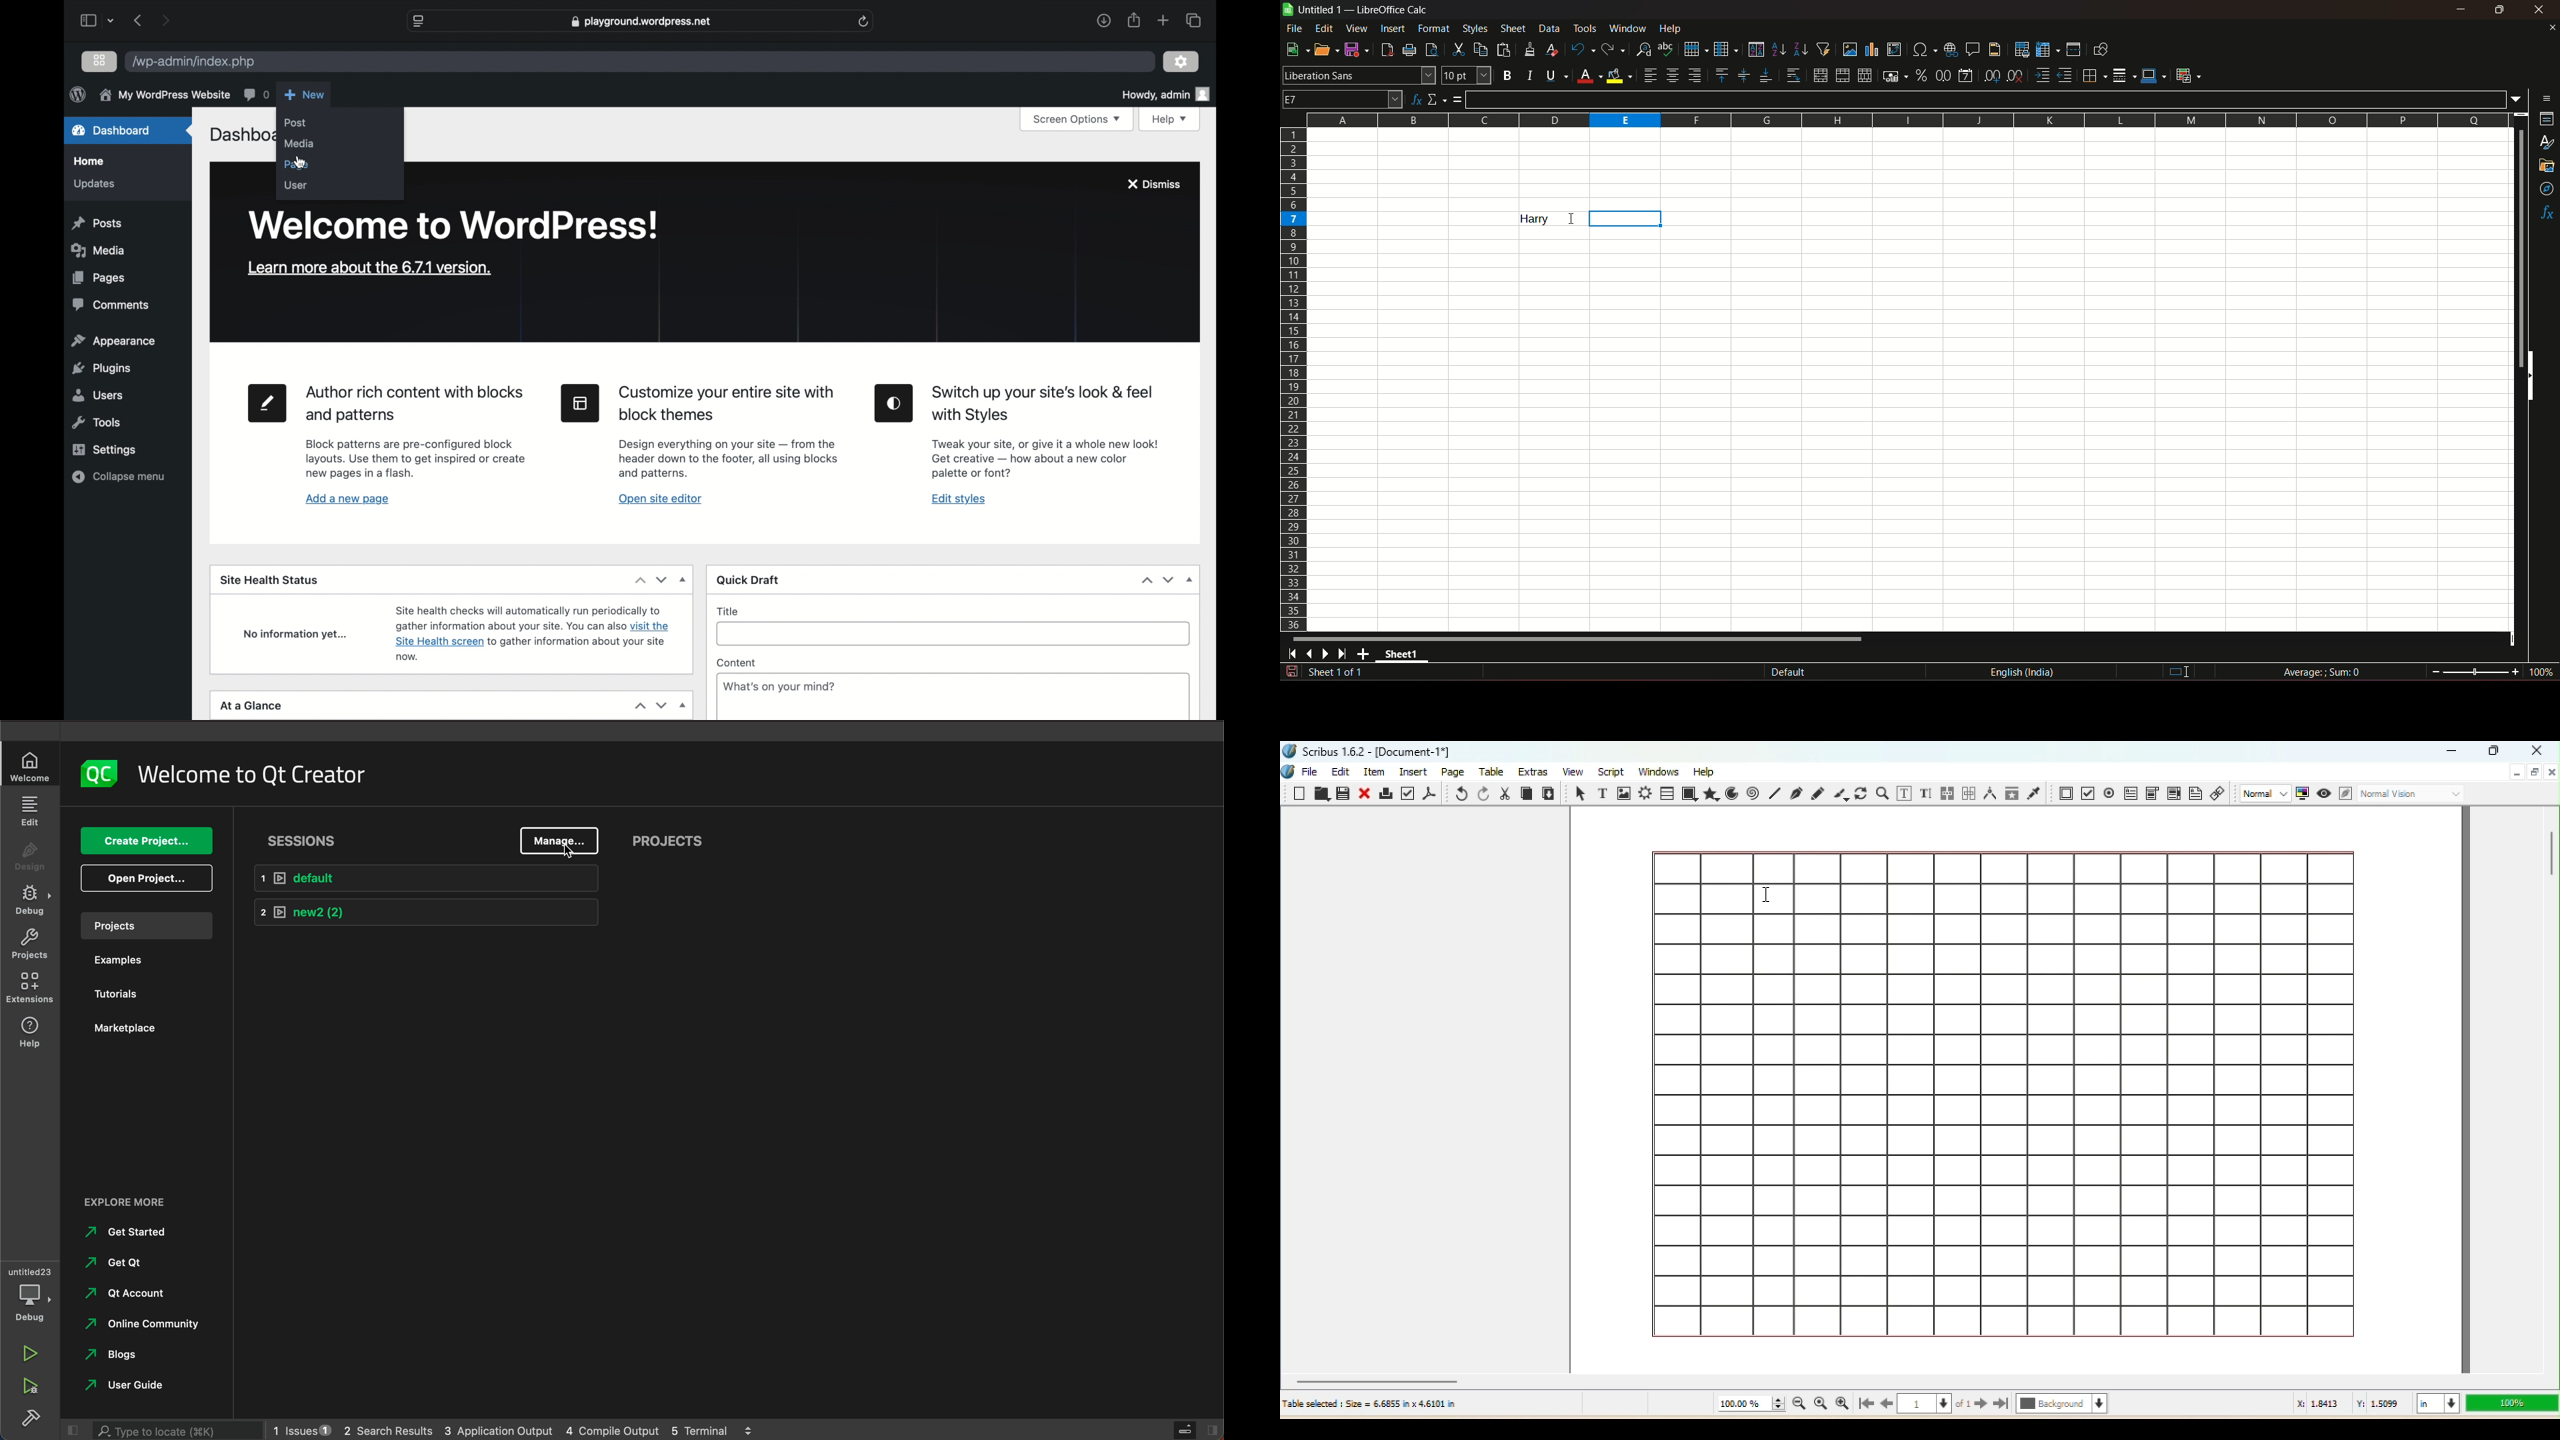 Image resolution: width=2576 pixels, height=1456 pixels. I want to click on Zoom level, so click(2510, 1403).